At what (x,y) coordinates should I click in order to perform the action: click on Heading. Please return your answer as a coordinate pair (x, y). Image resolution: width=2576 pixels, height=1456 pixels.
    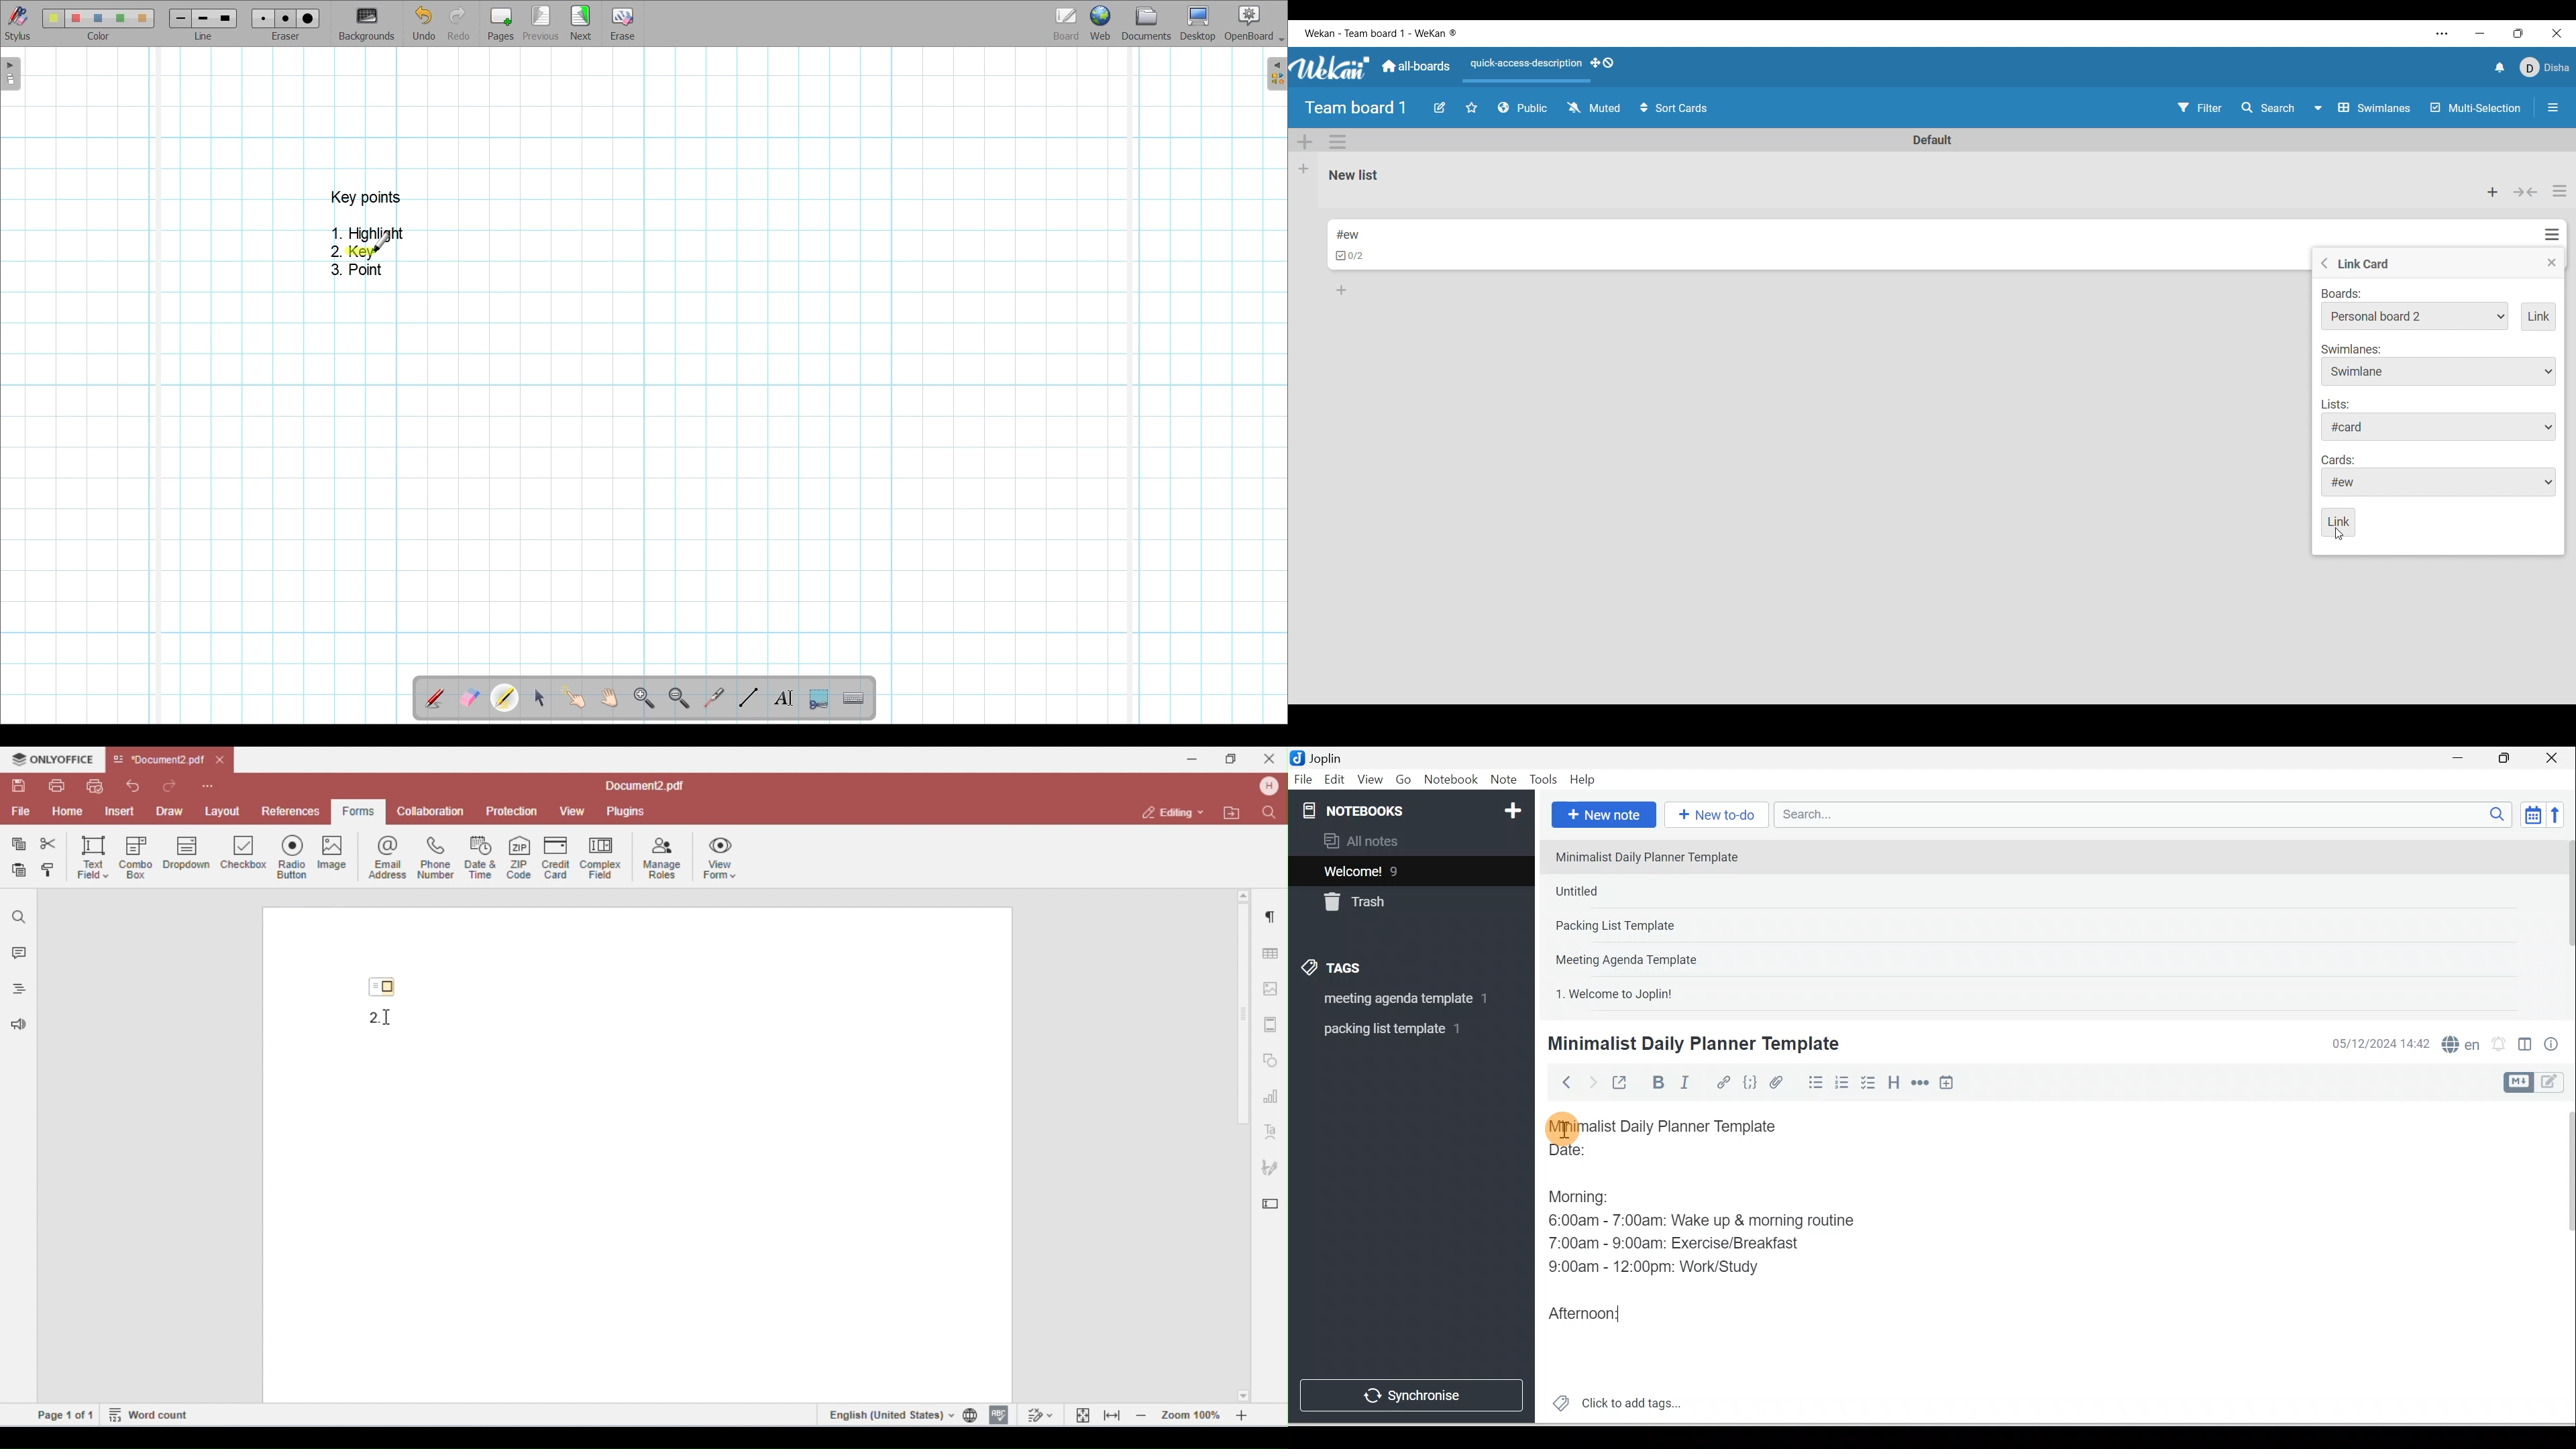
    Looking at the image, I should click on (1893, 1081).